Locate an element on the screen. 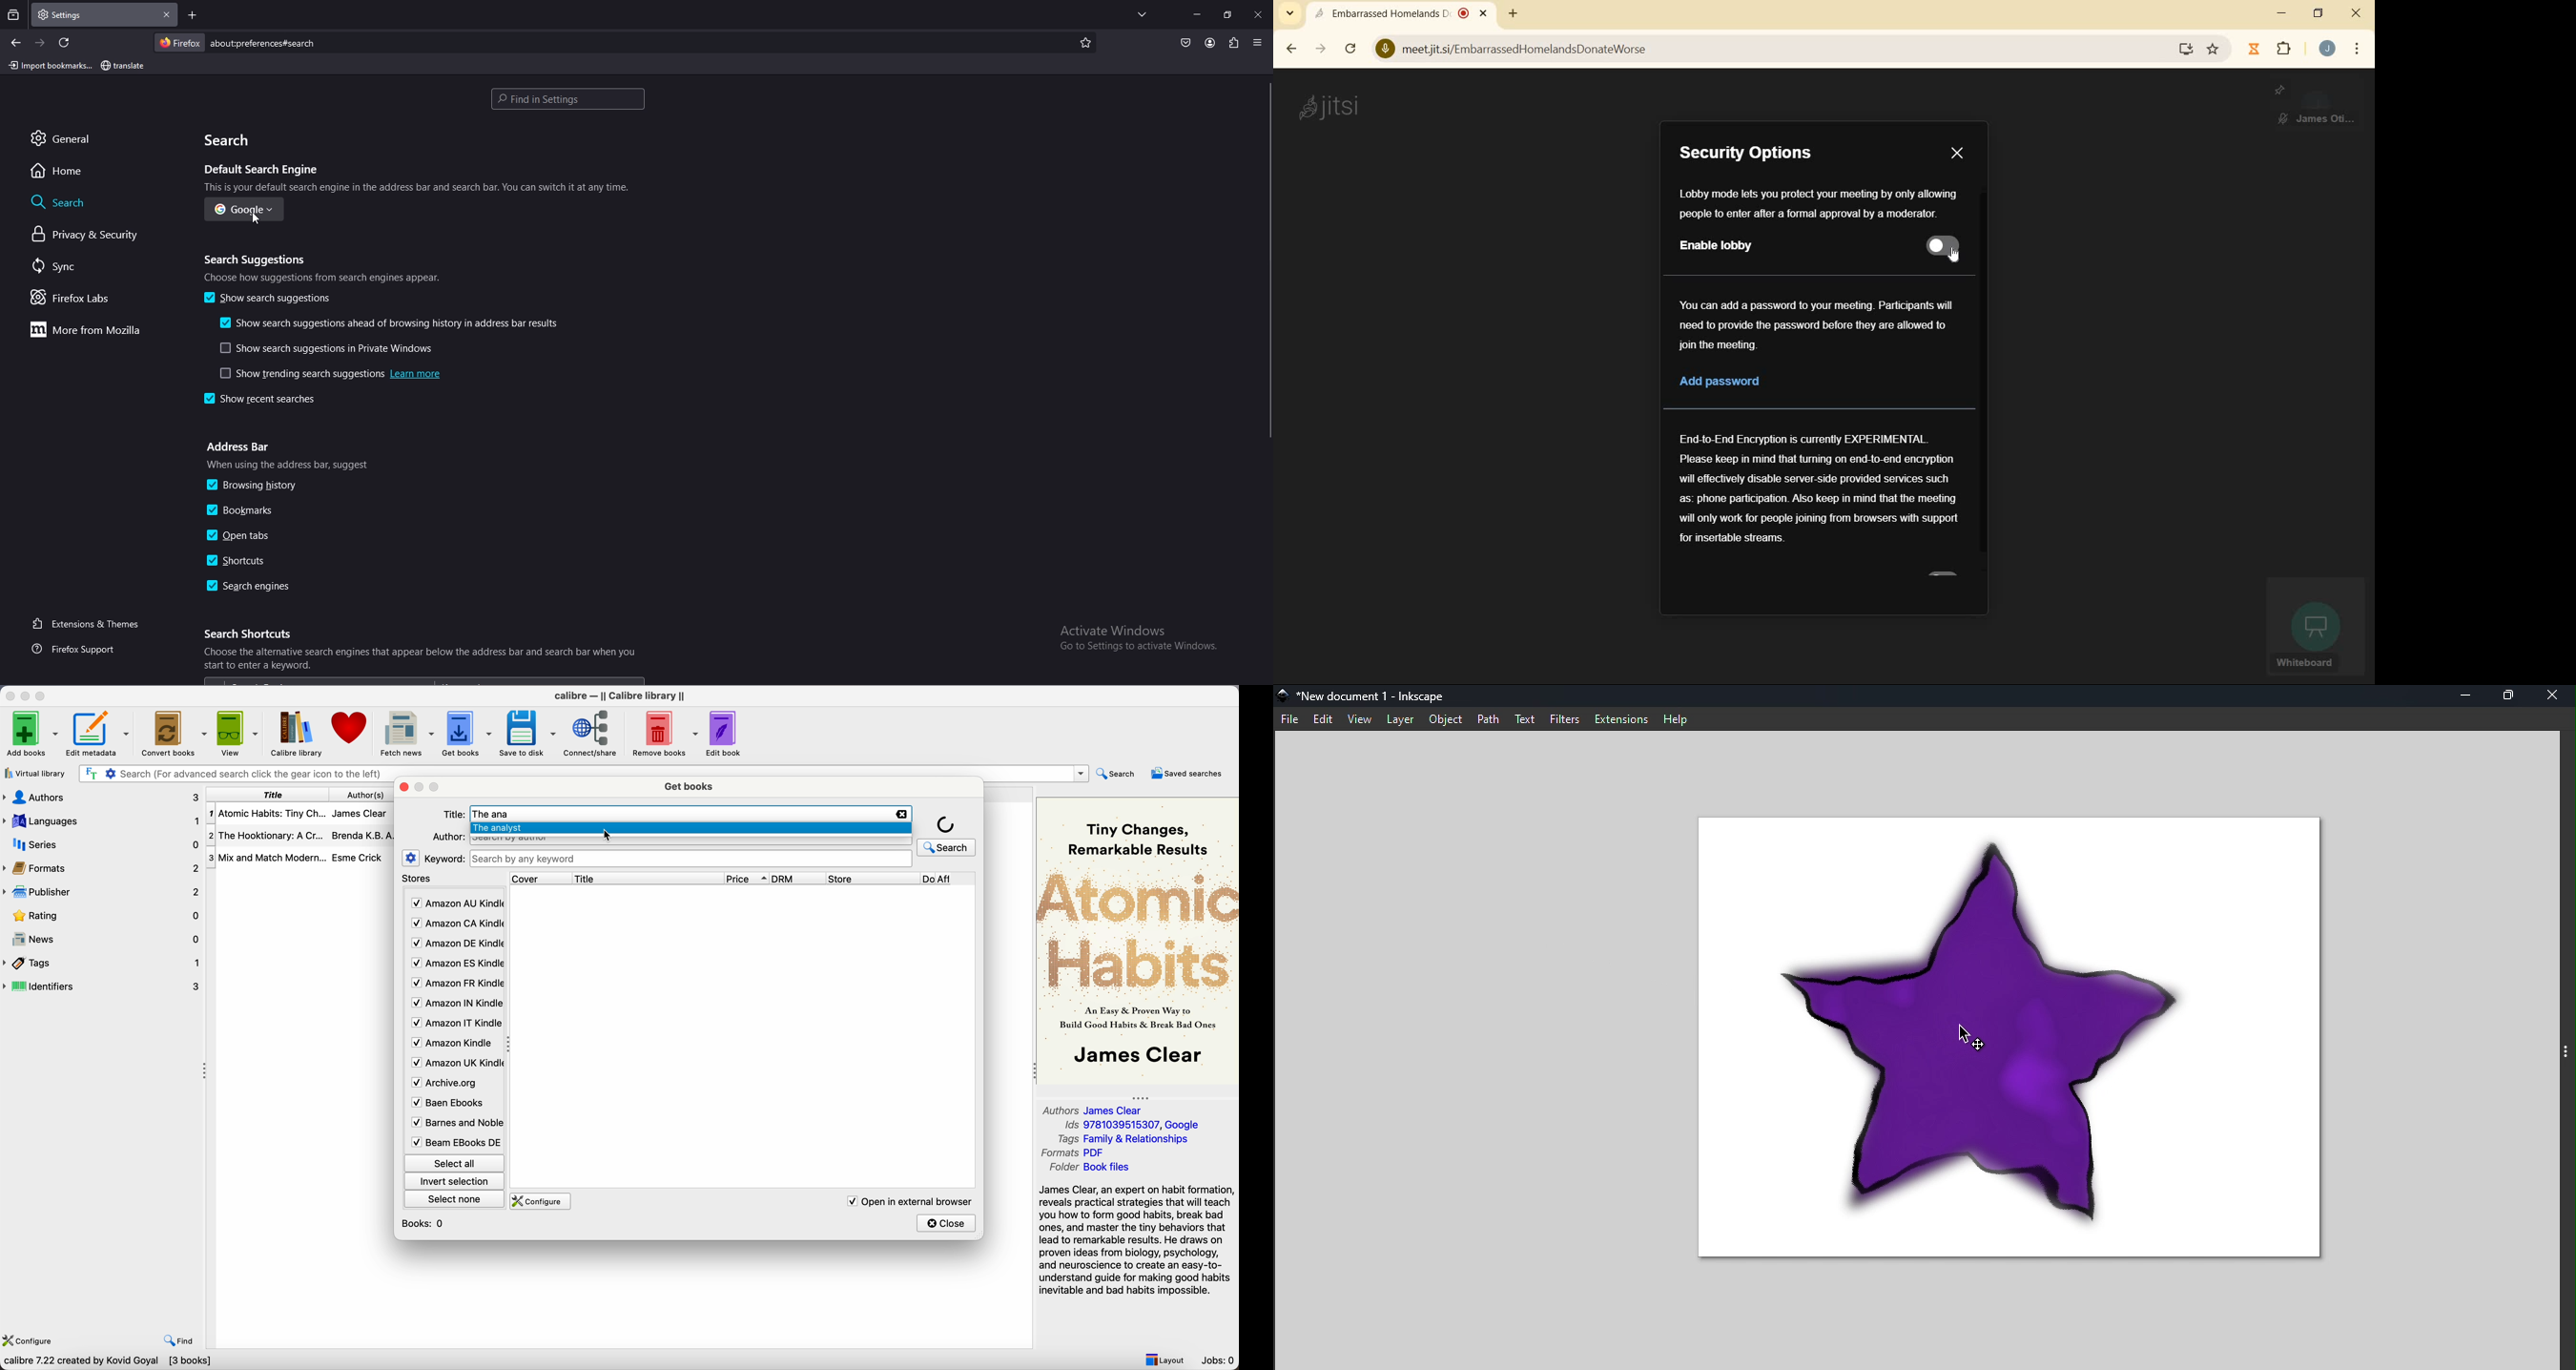 This screenshot has height=1372, width=2576. extensions and themes is located at coordinates (90, 624).